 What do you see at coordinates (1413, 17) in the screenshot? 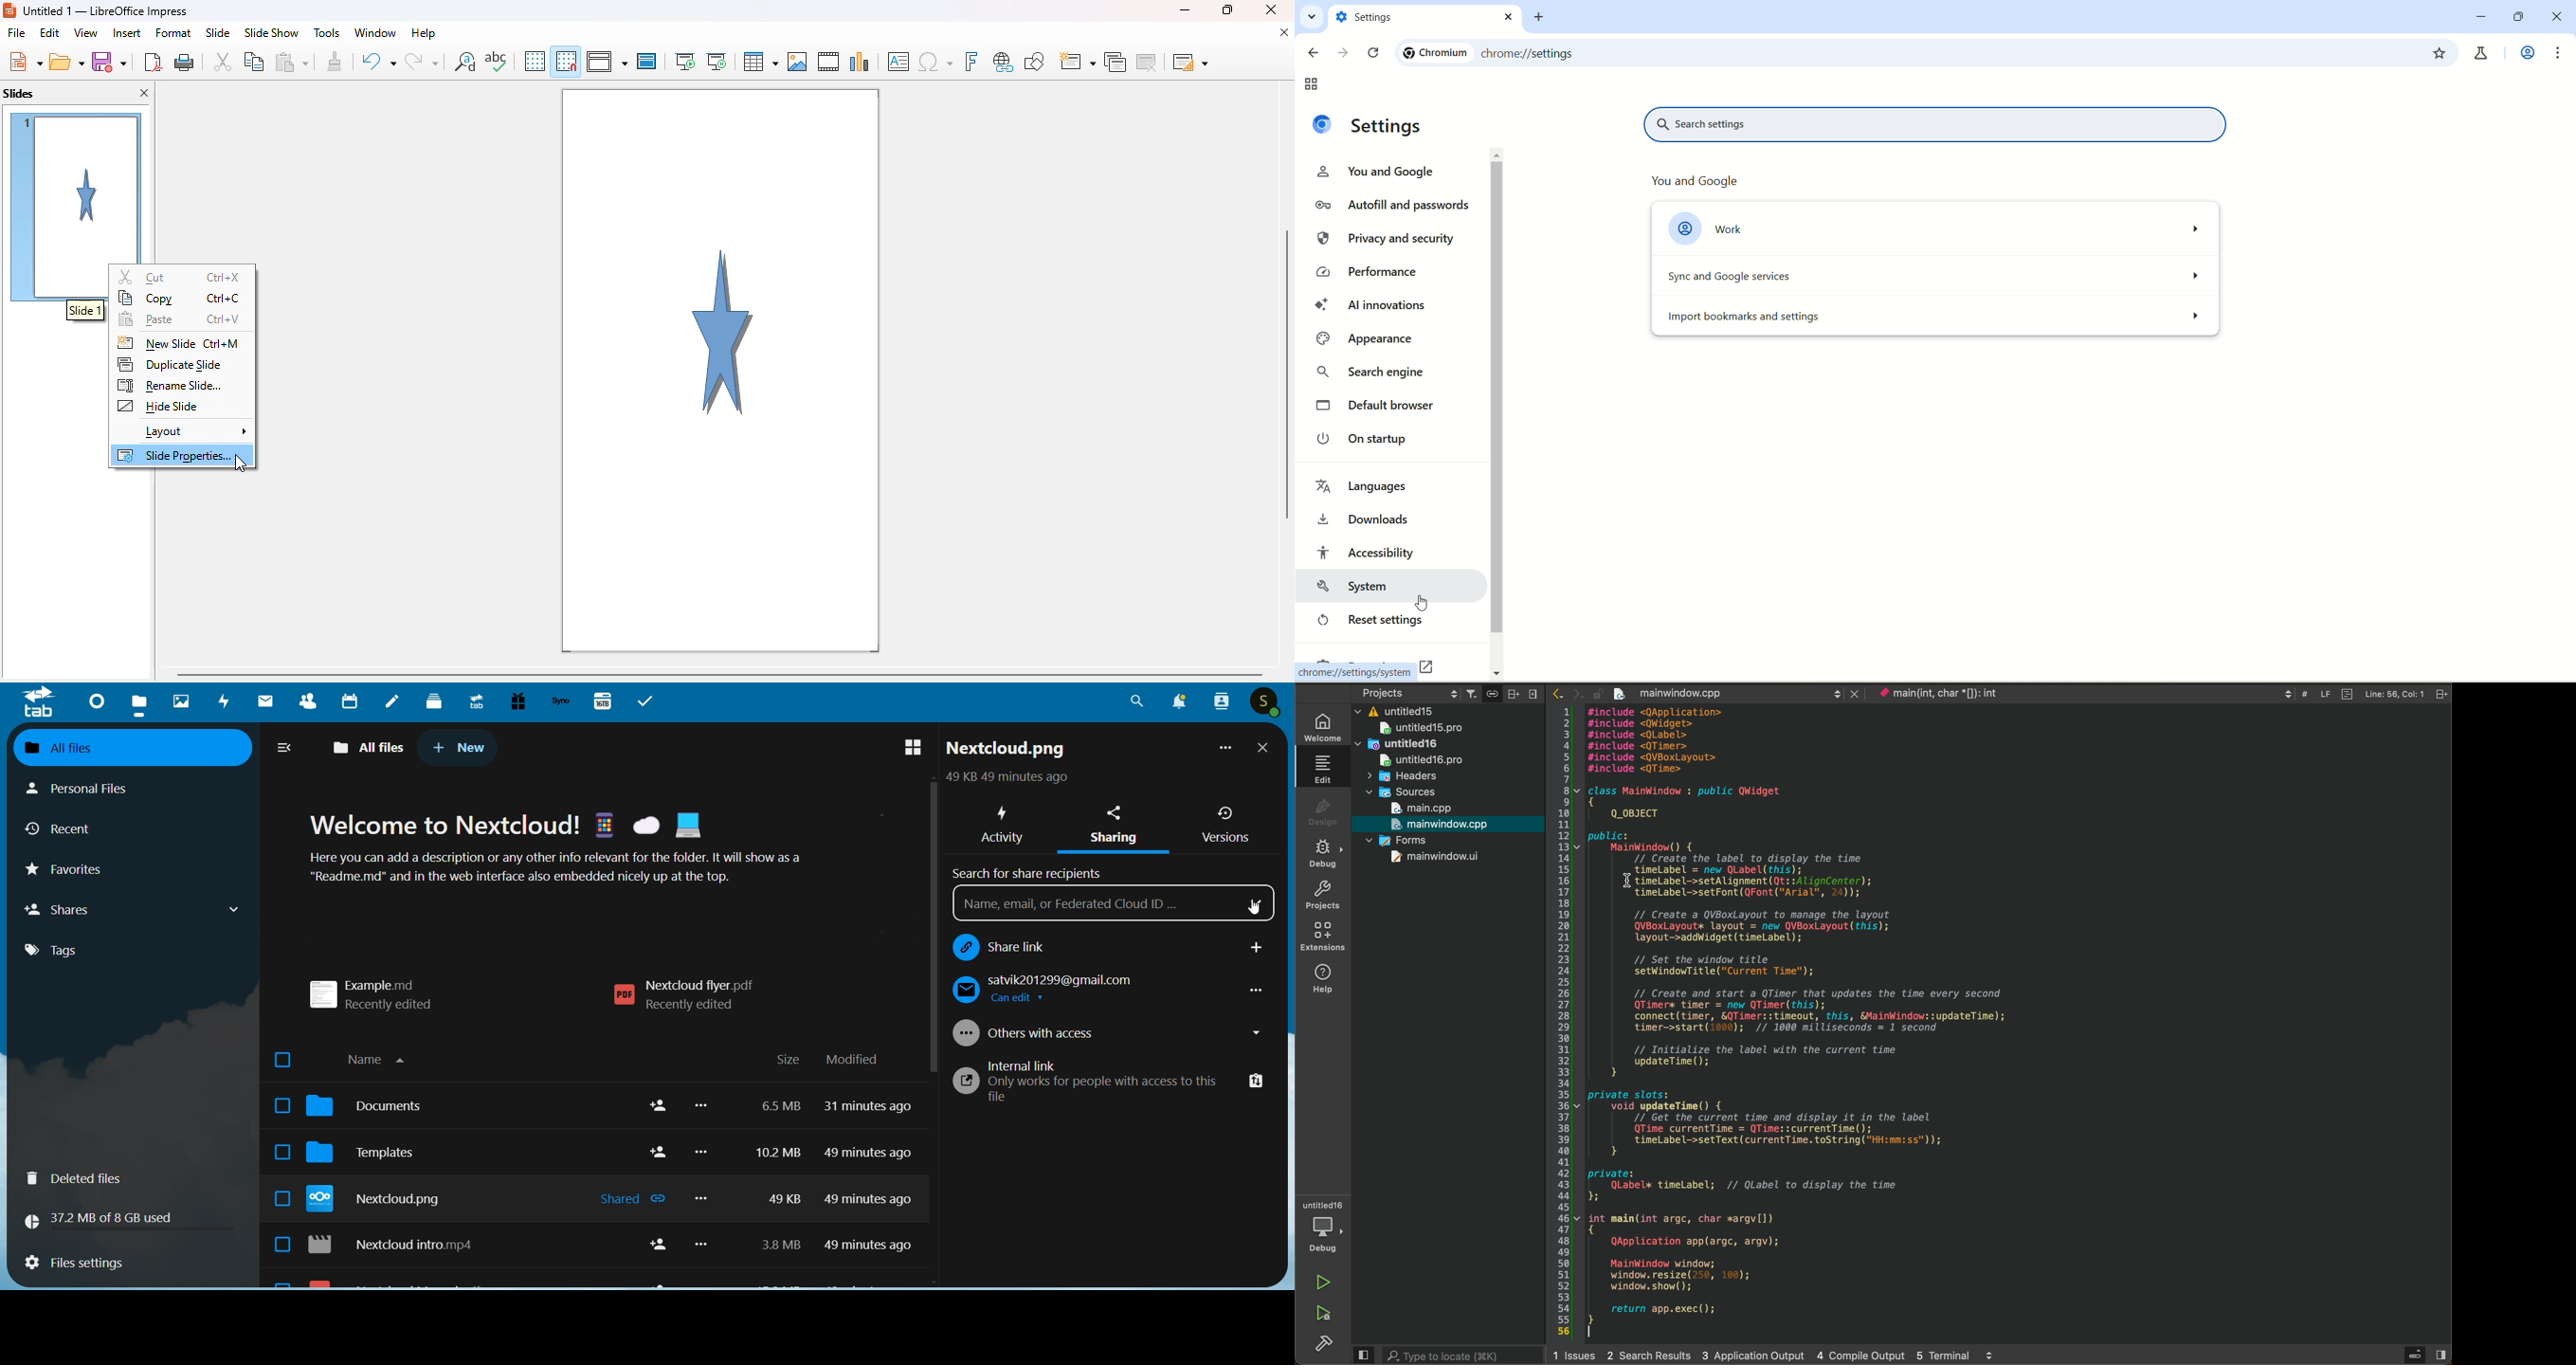
I see `setting` at bounding box center [1413, 17].